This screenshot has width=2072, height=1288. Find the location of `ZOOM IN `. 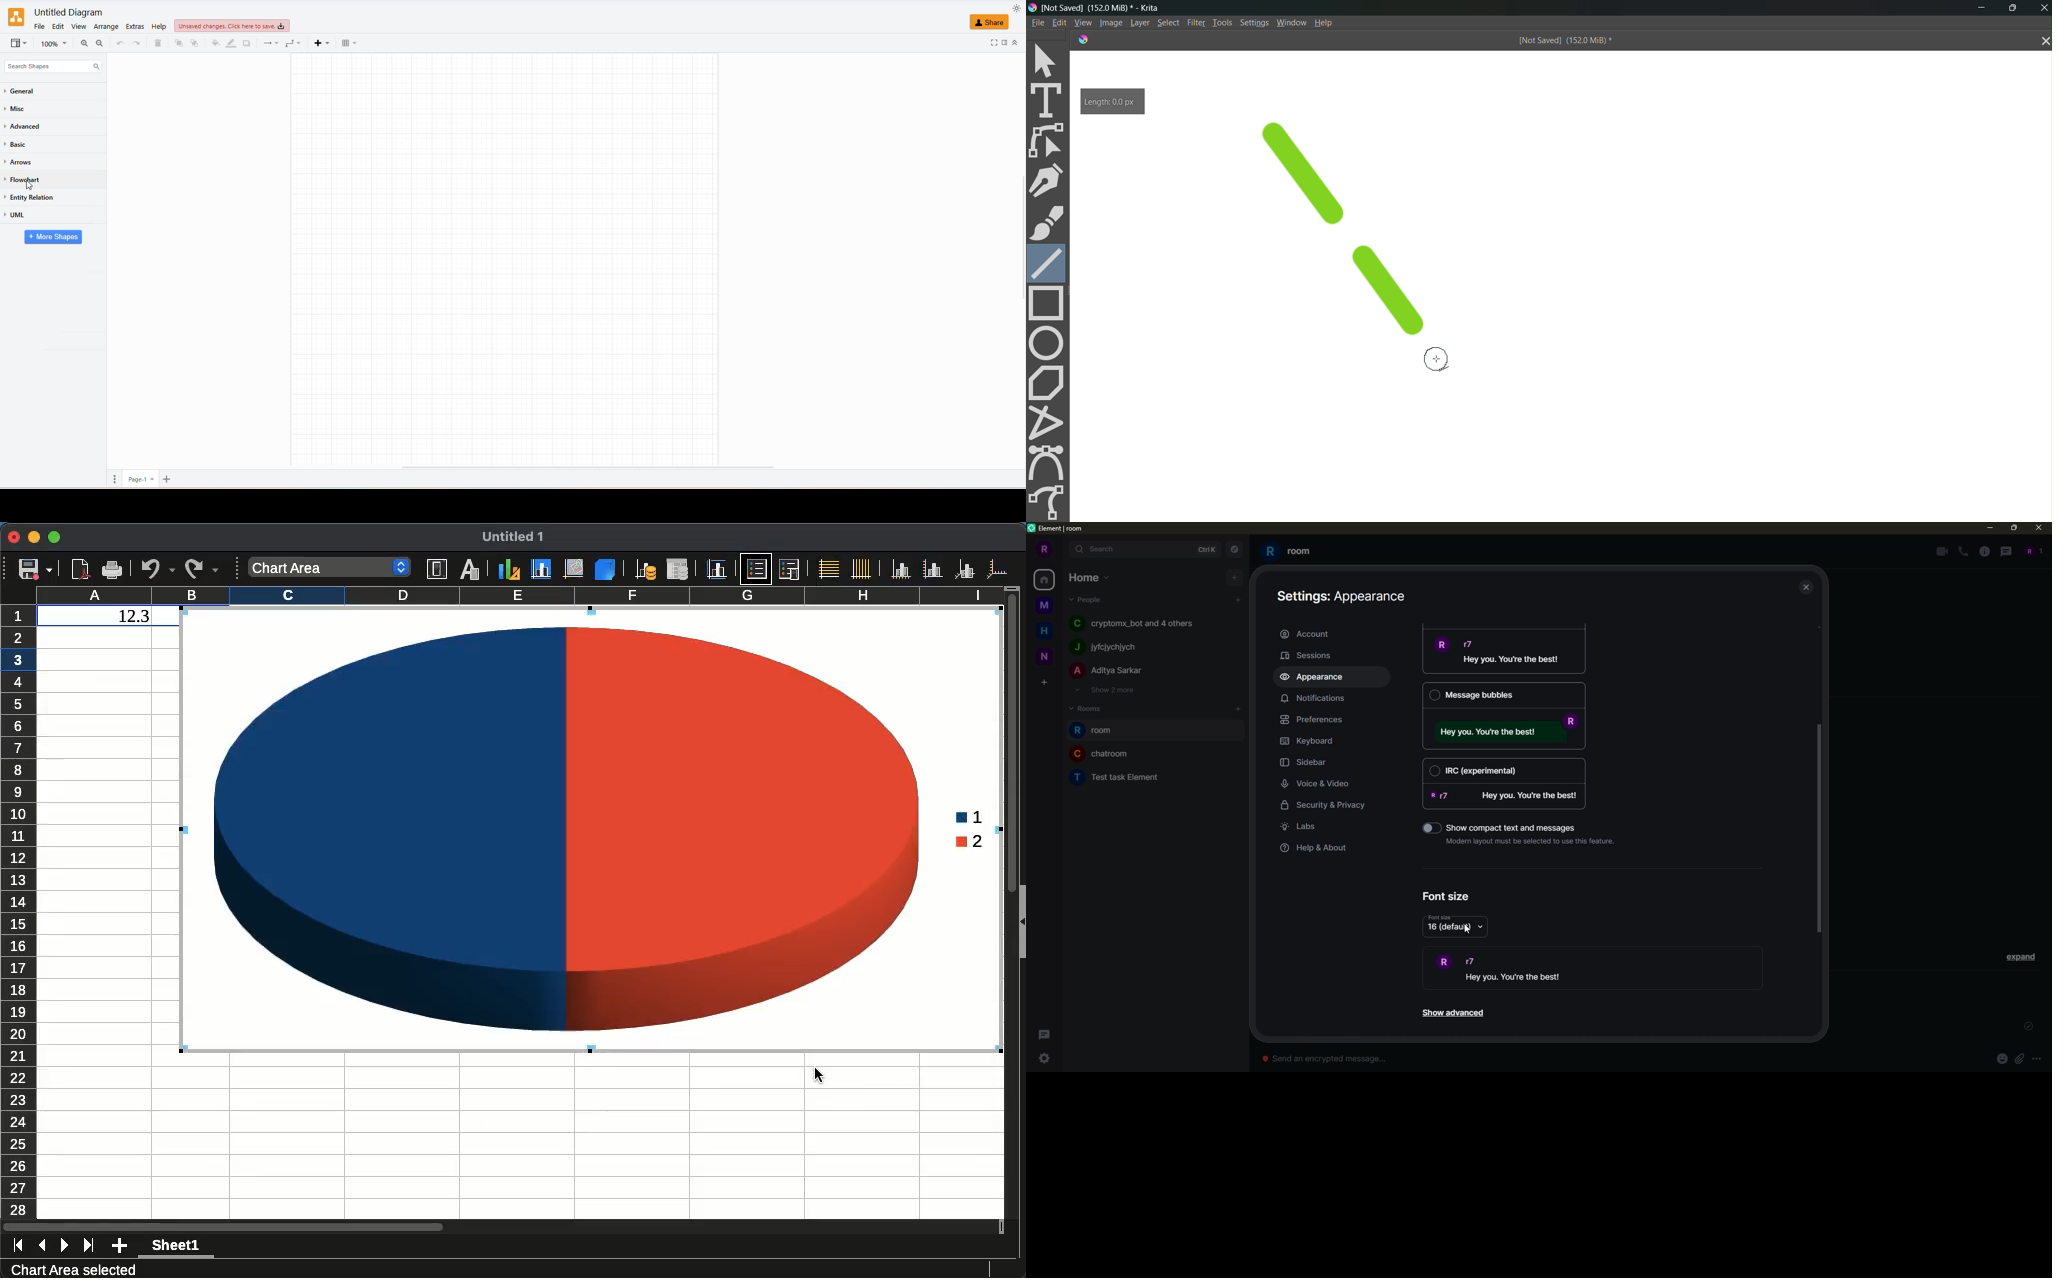

ZOOM IN  is located at coordinates (83, 44).